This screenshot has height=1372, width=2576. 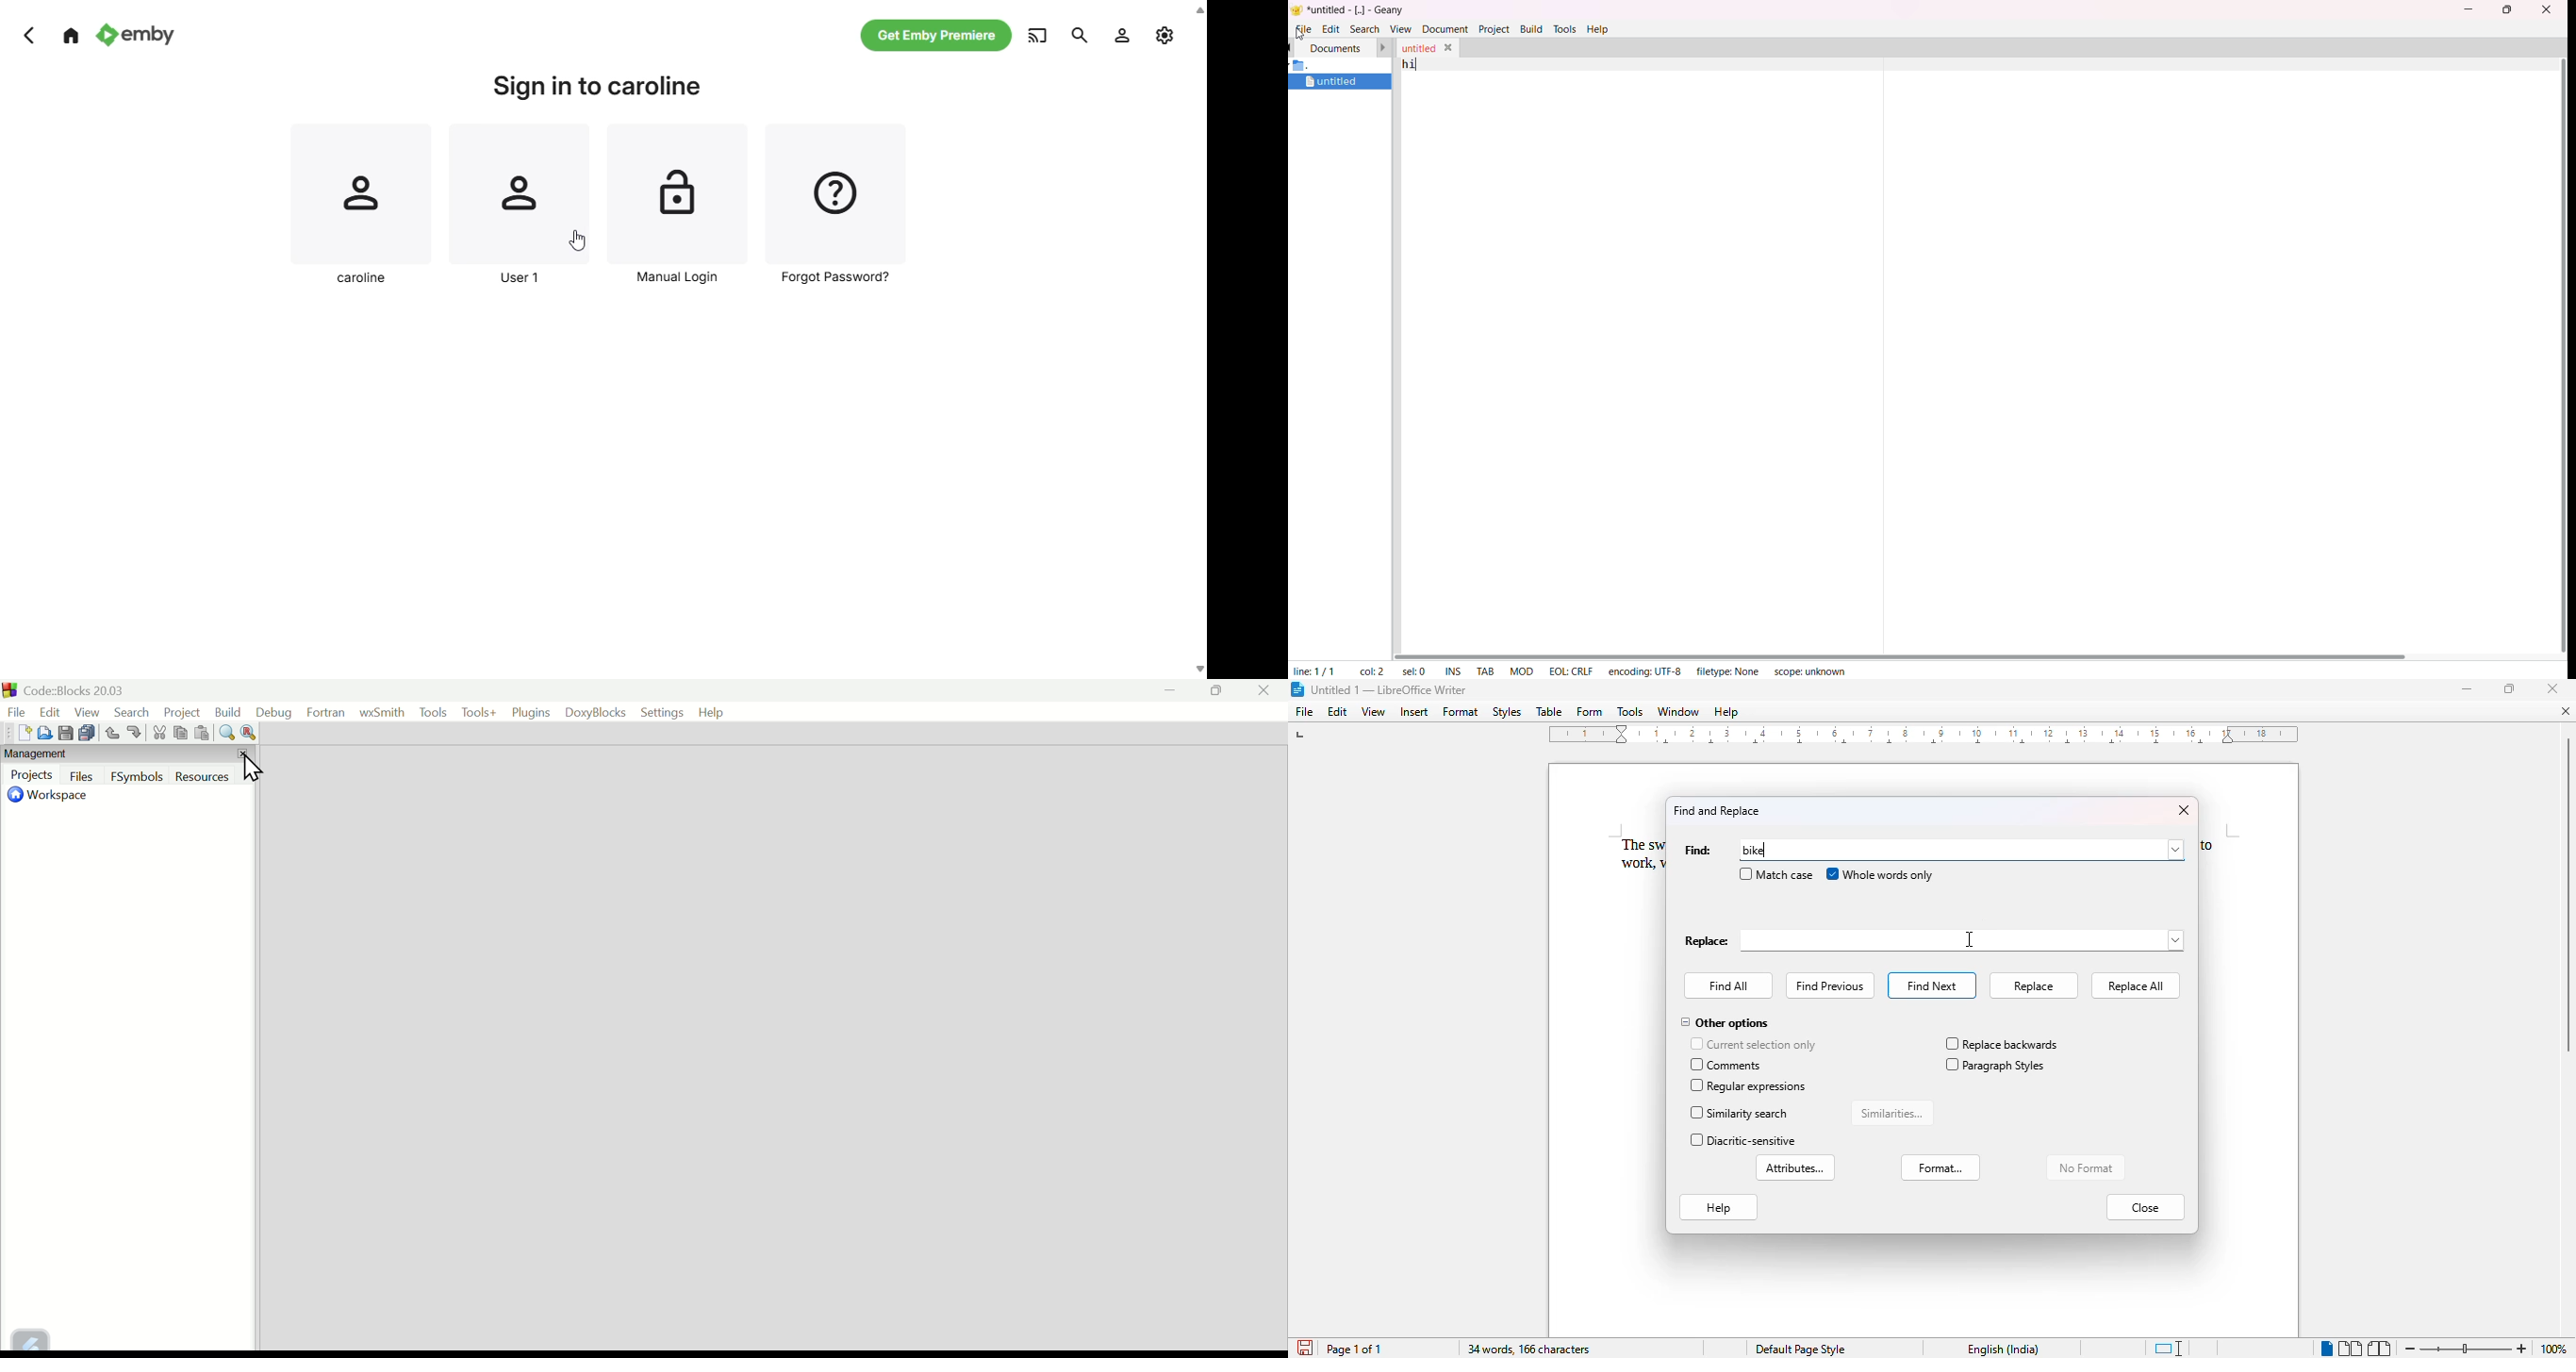 I want to click on find all, so click(x=1729, y=985).